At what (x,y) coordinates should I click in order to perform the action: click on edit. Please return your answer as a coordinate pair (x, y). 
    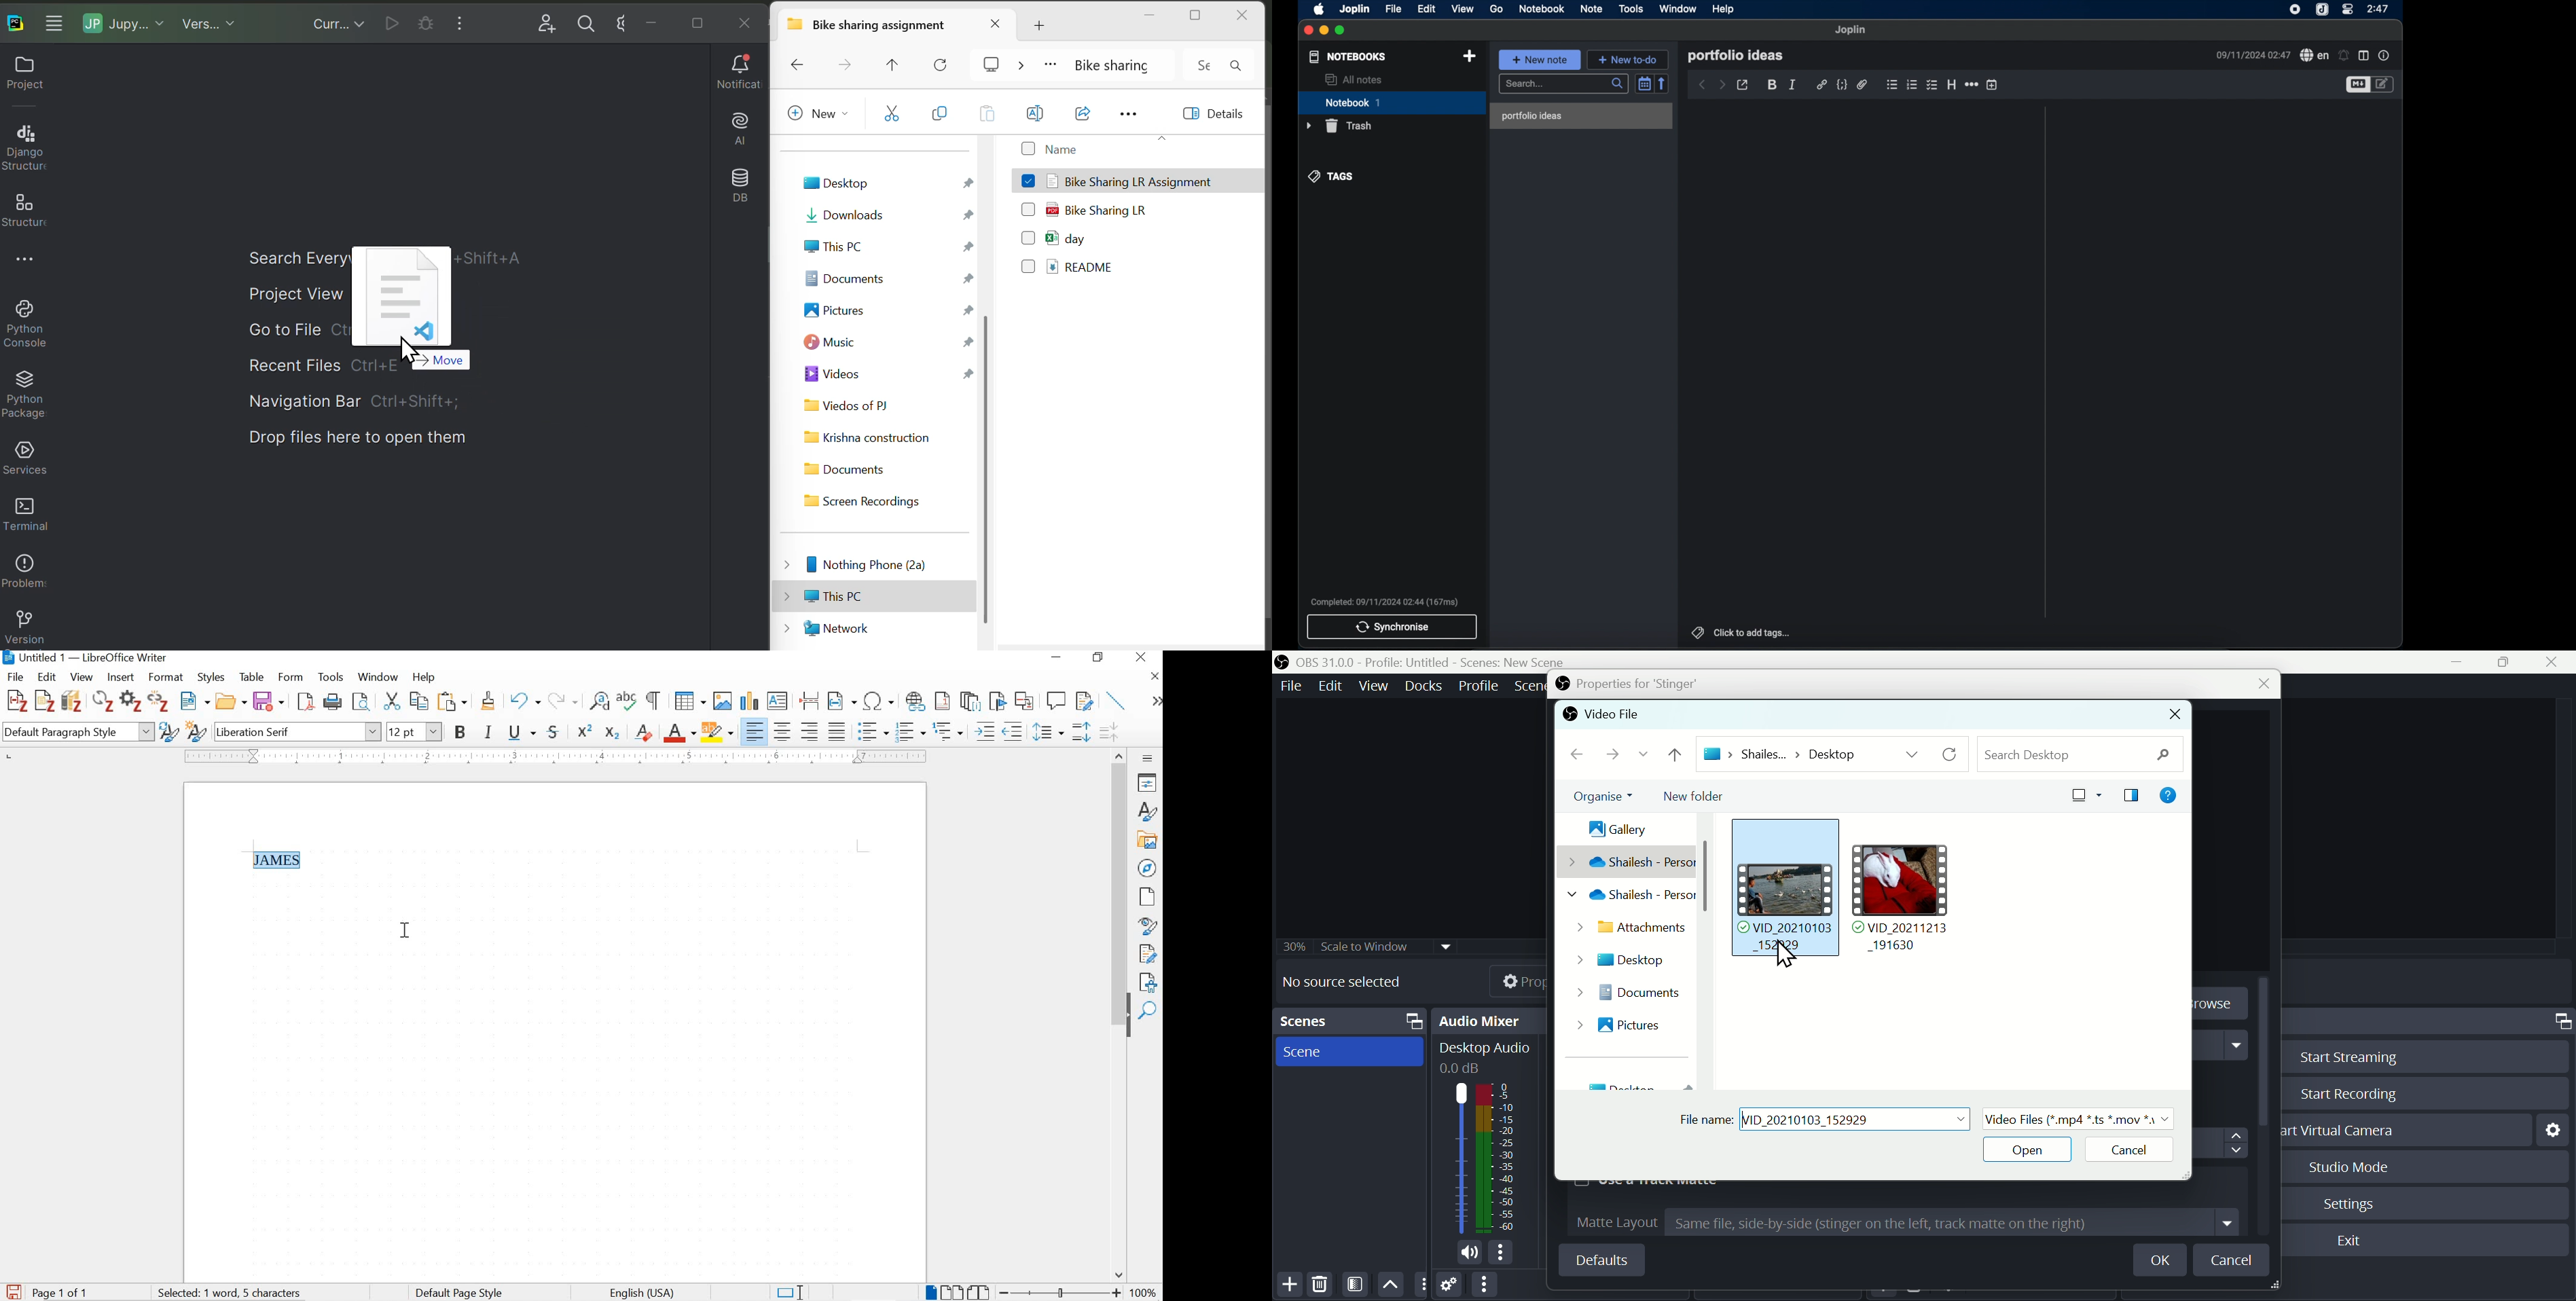
    Looking at the image, I should click on (1427, 8).